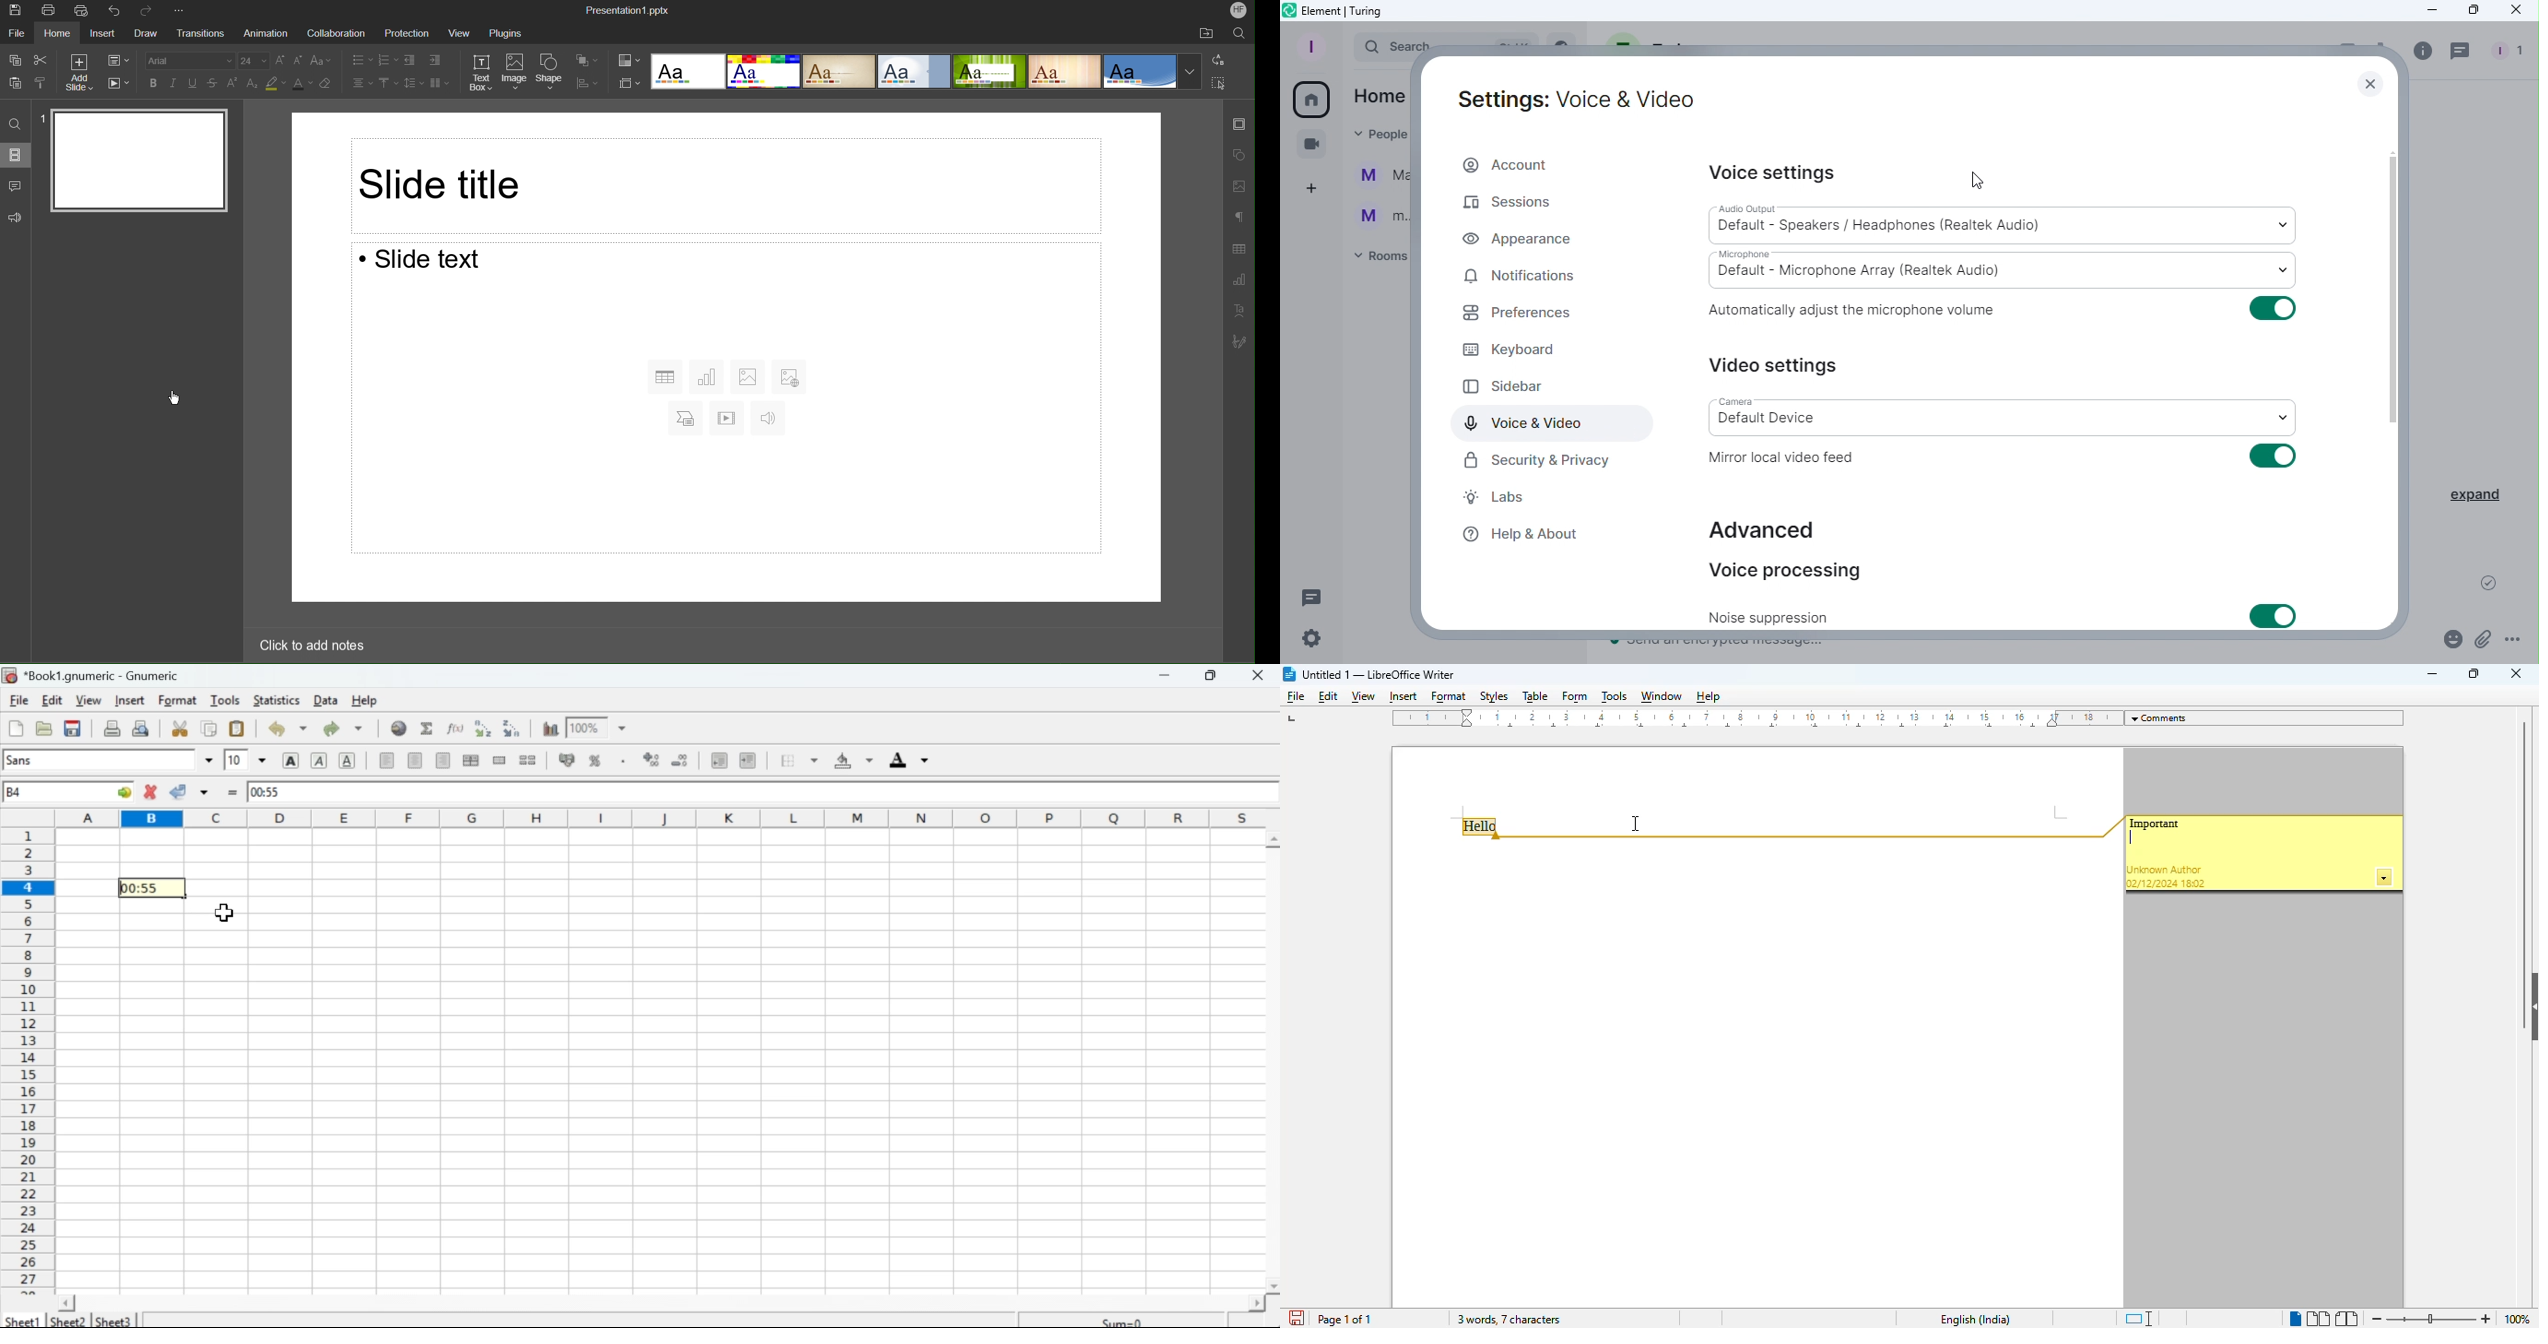  I want to click on File, so click(15, 730).